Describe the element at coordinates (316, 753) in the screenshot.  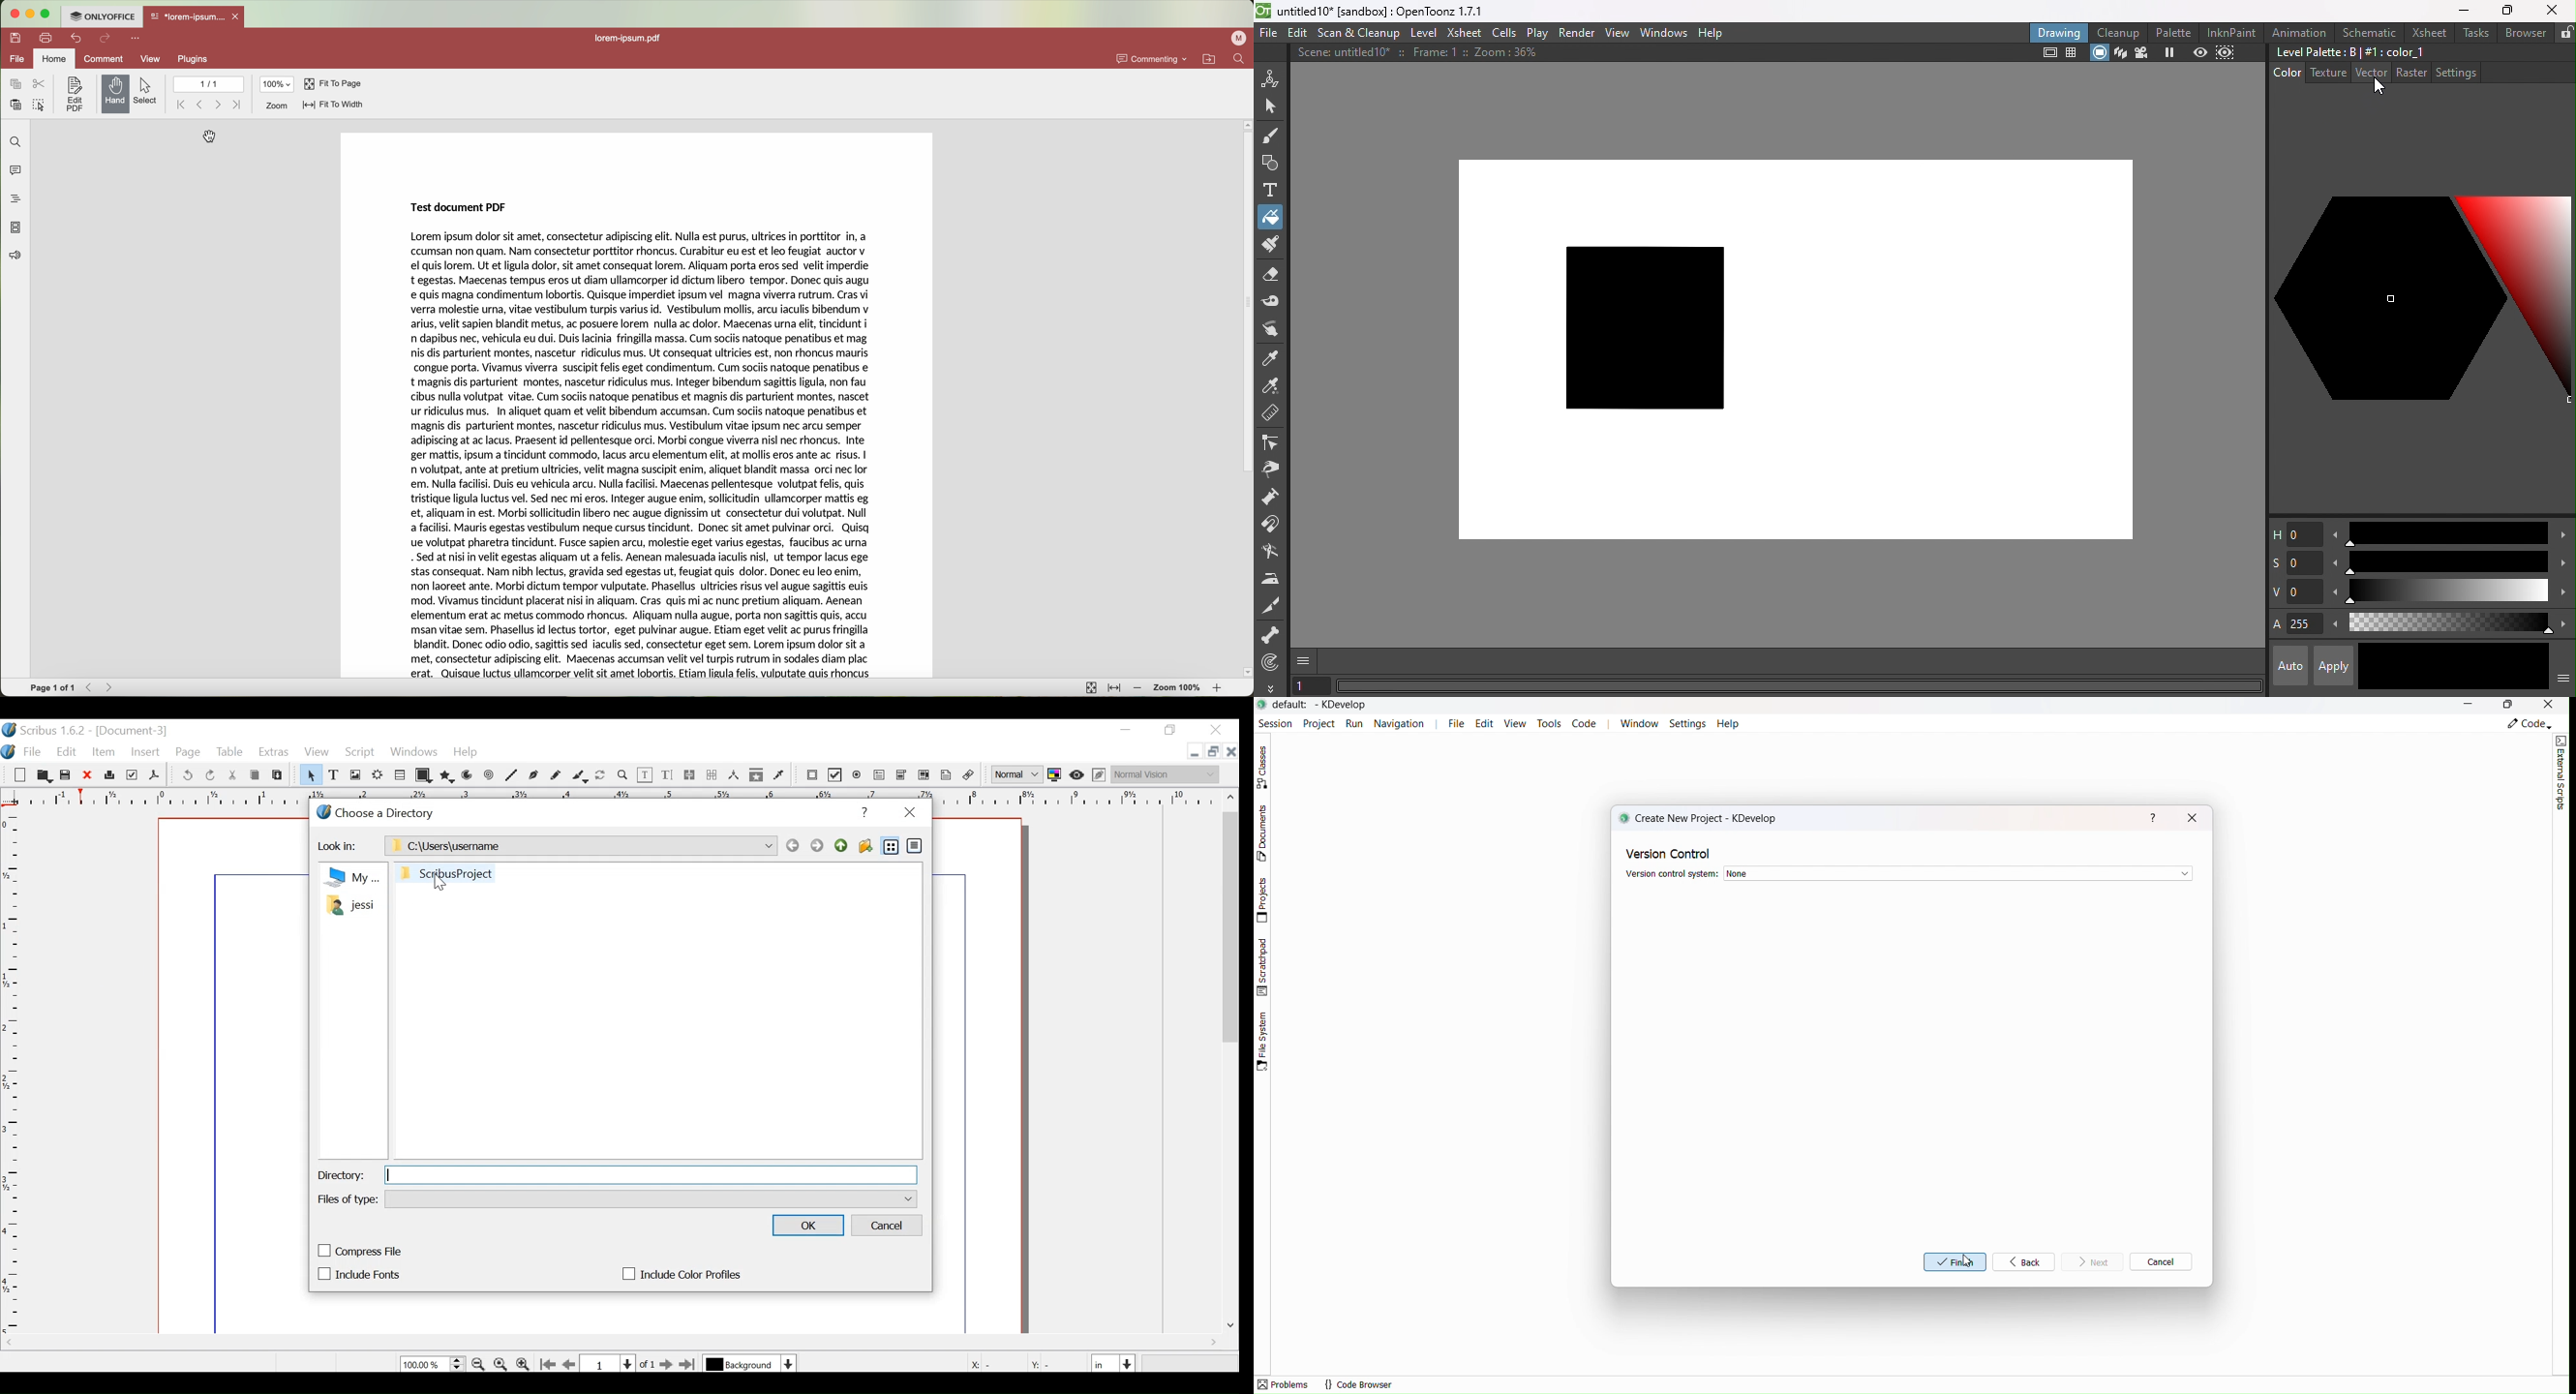
I see `View` at that location.